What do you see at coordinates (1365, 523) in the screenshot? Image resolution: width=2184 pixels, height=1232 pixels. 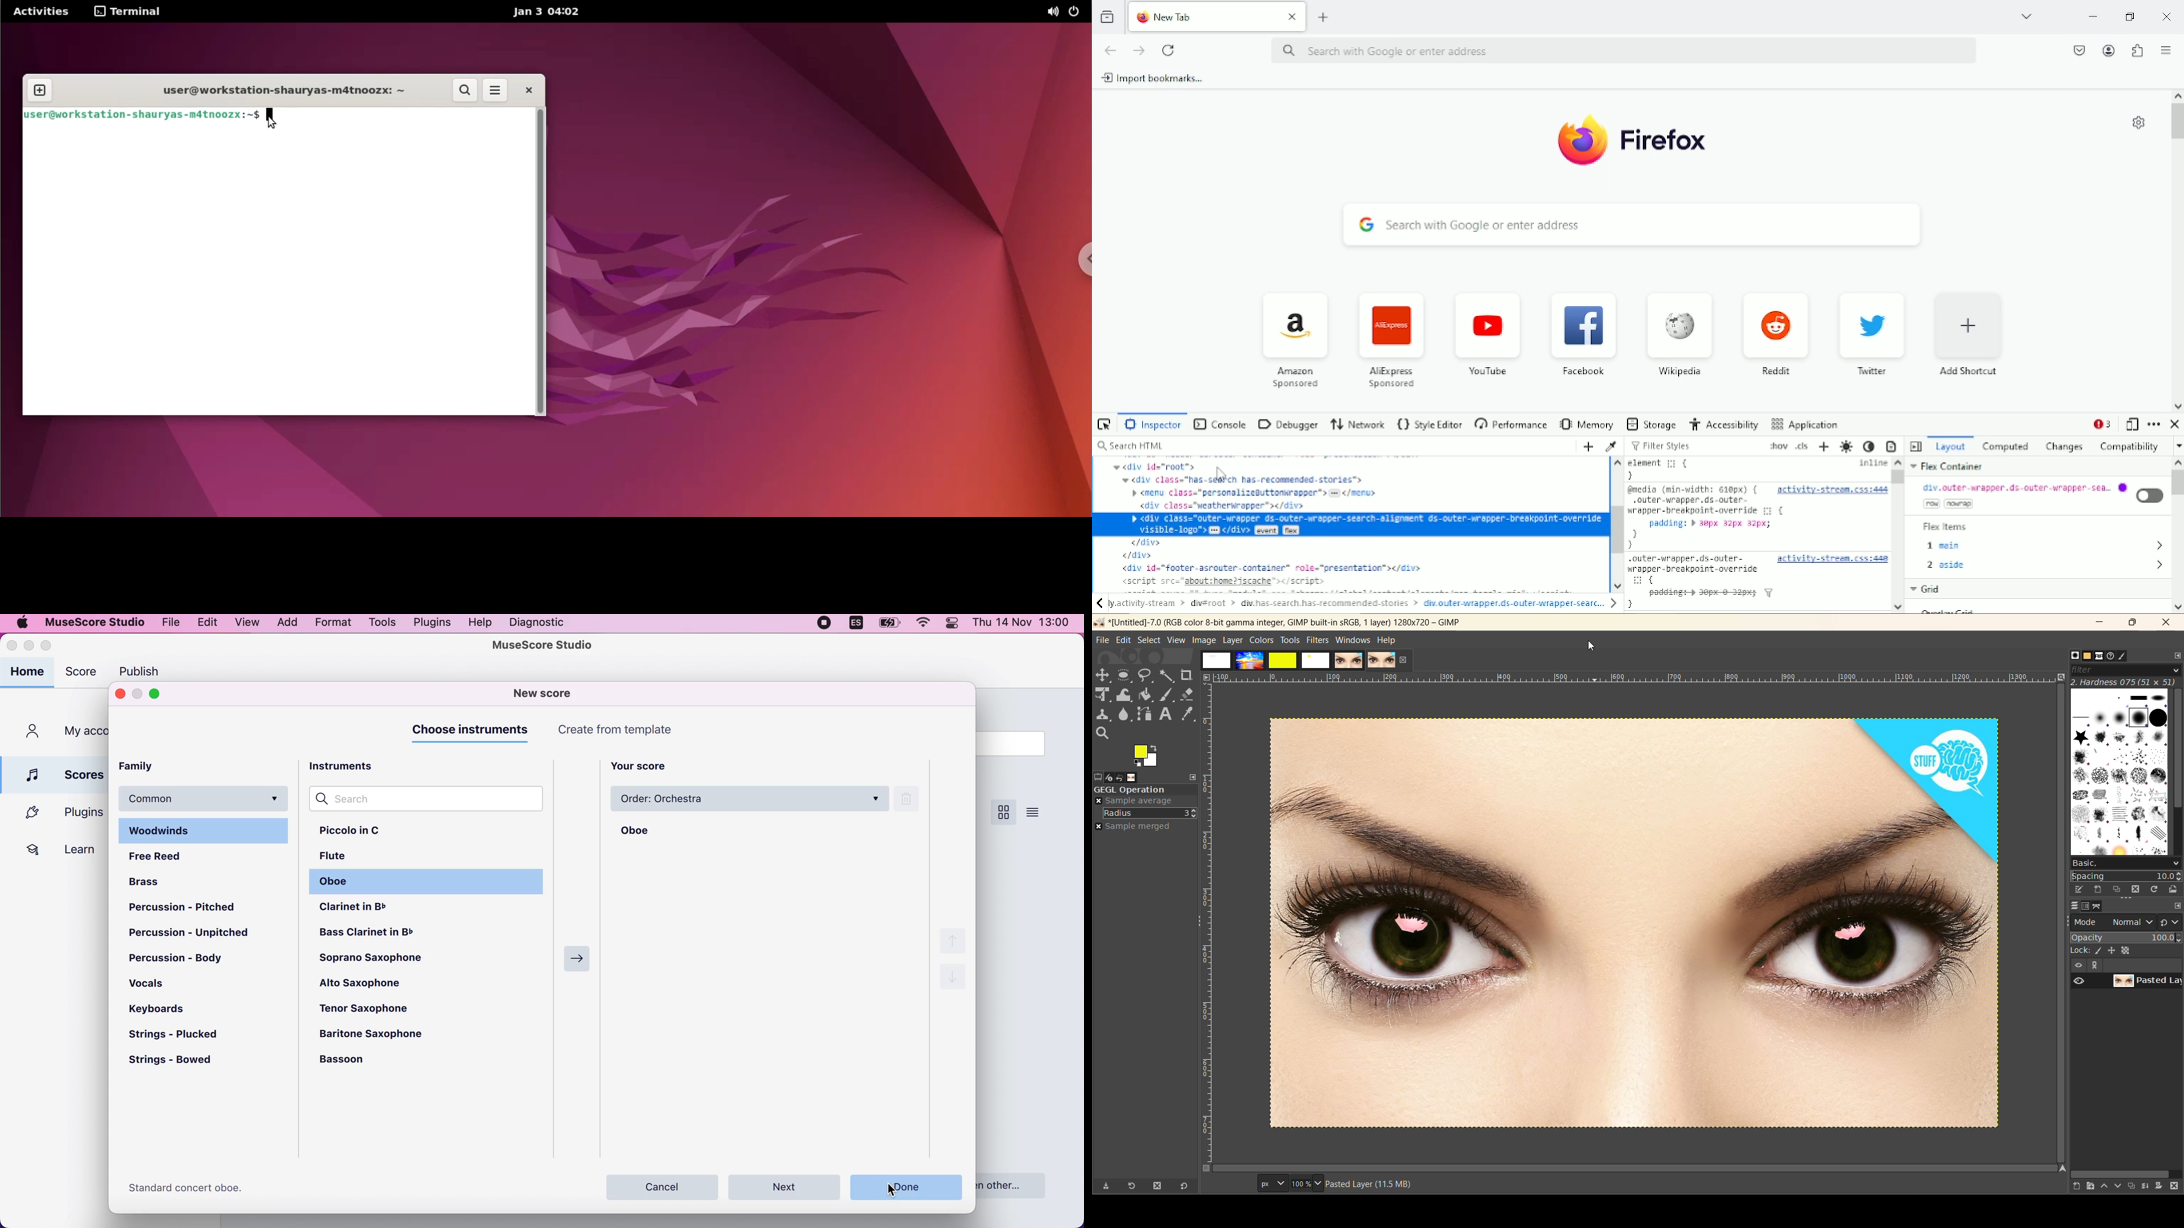 I see `> <div class="outer-wrapper ds-outer-wrapper-search-alignment ds-outer-wrapper-breakpoint-override visible-logo">...</div> event flex` at bounding box center [1365, 523].